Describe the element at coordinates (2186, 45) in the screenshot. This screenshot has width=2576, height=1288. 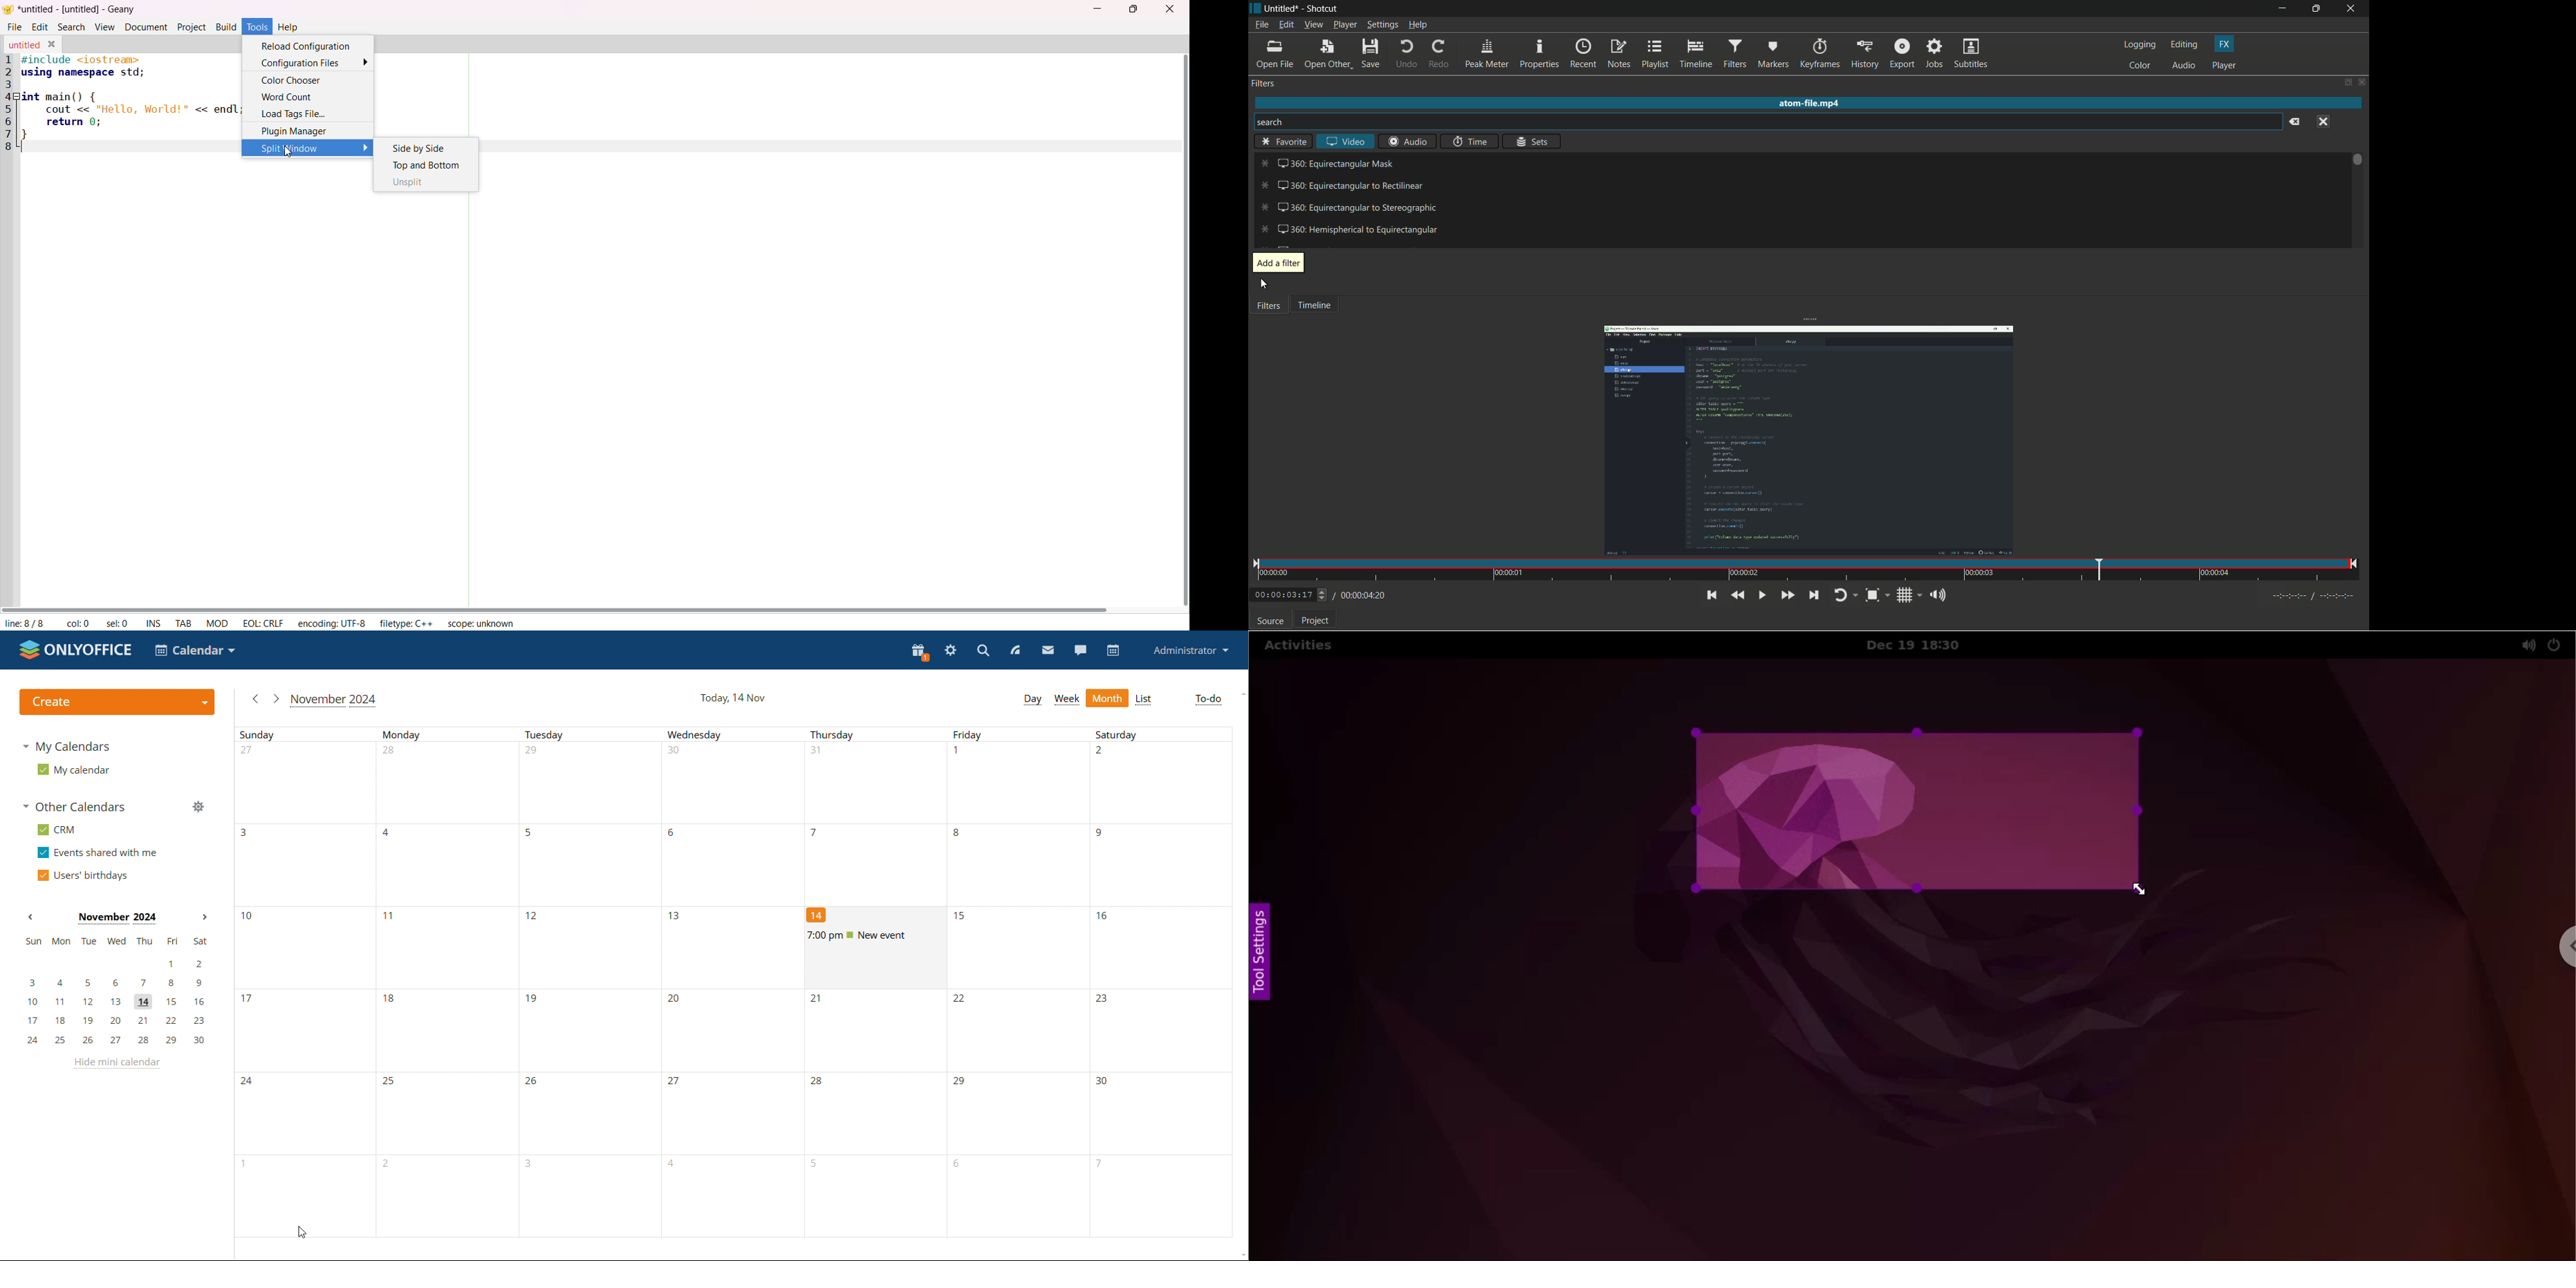
I see `editing` at that location.